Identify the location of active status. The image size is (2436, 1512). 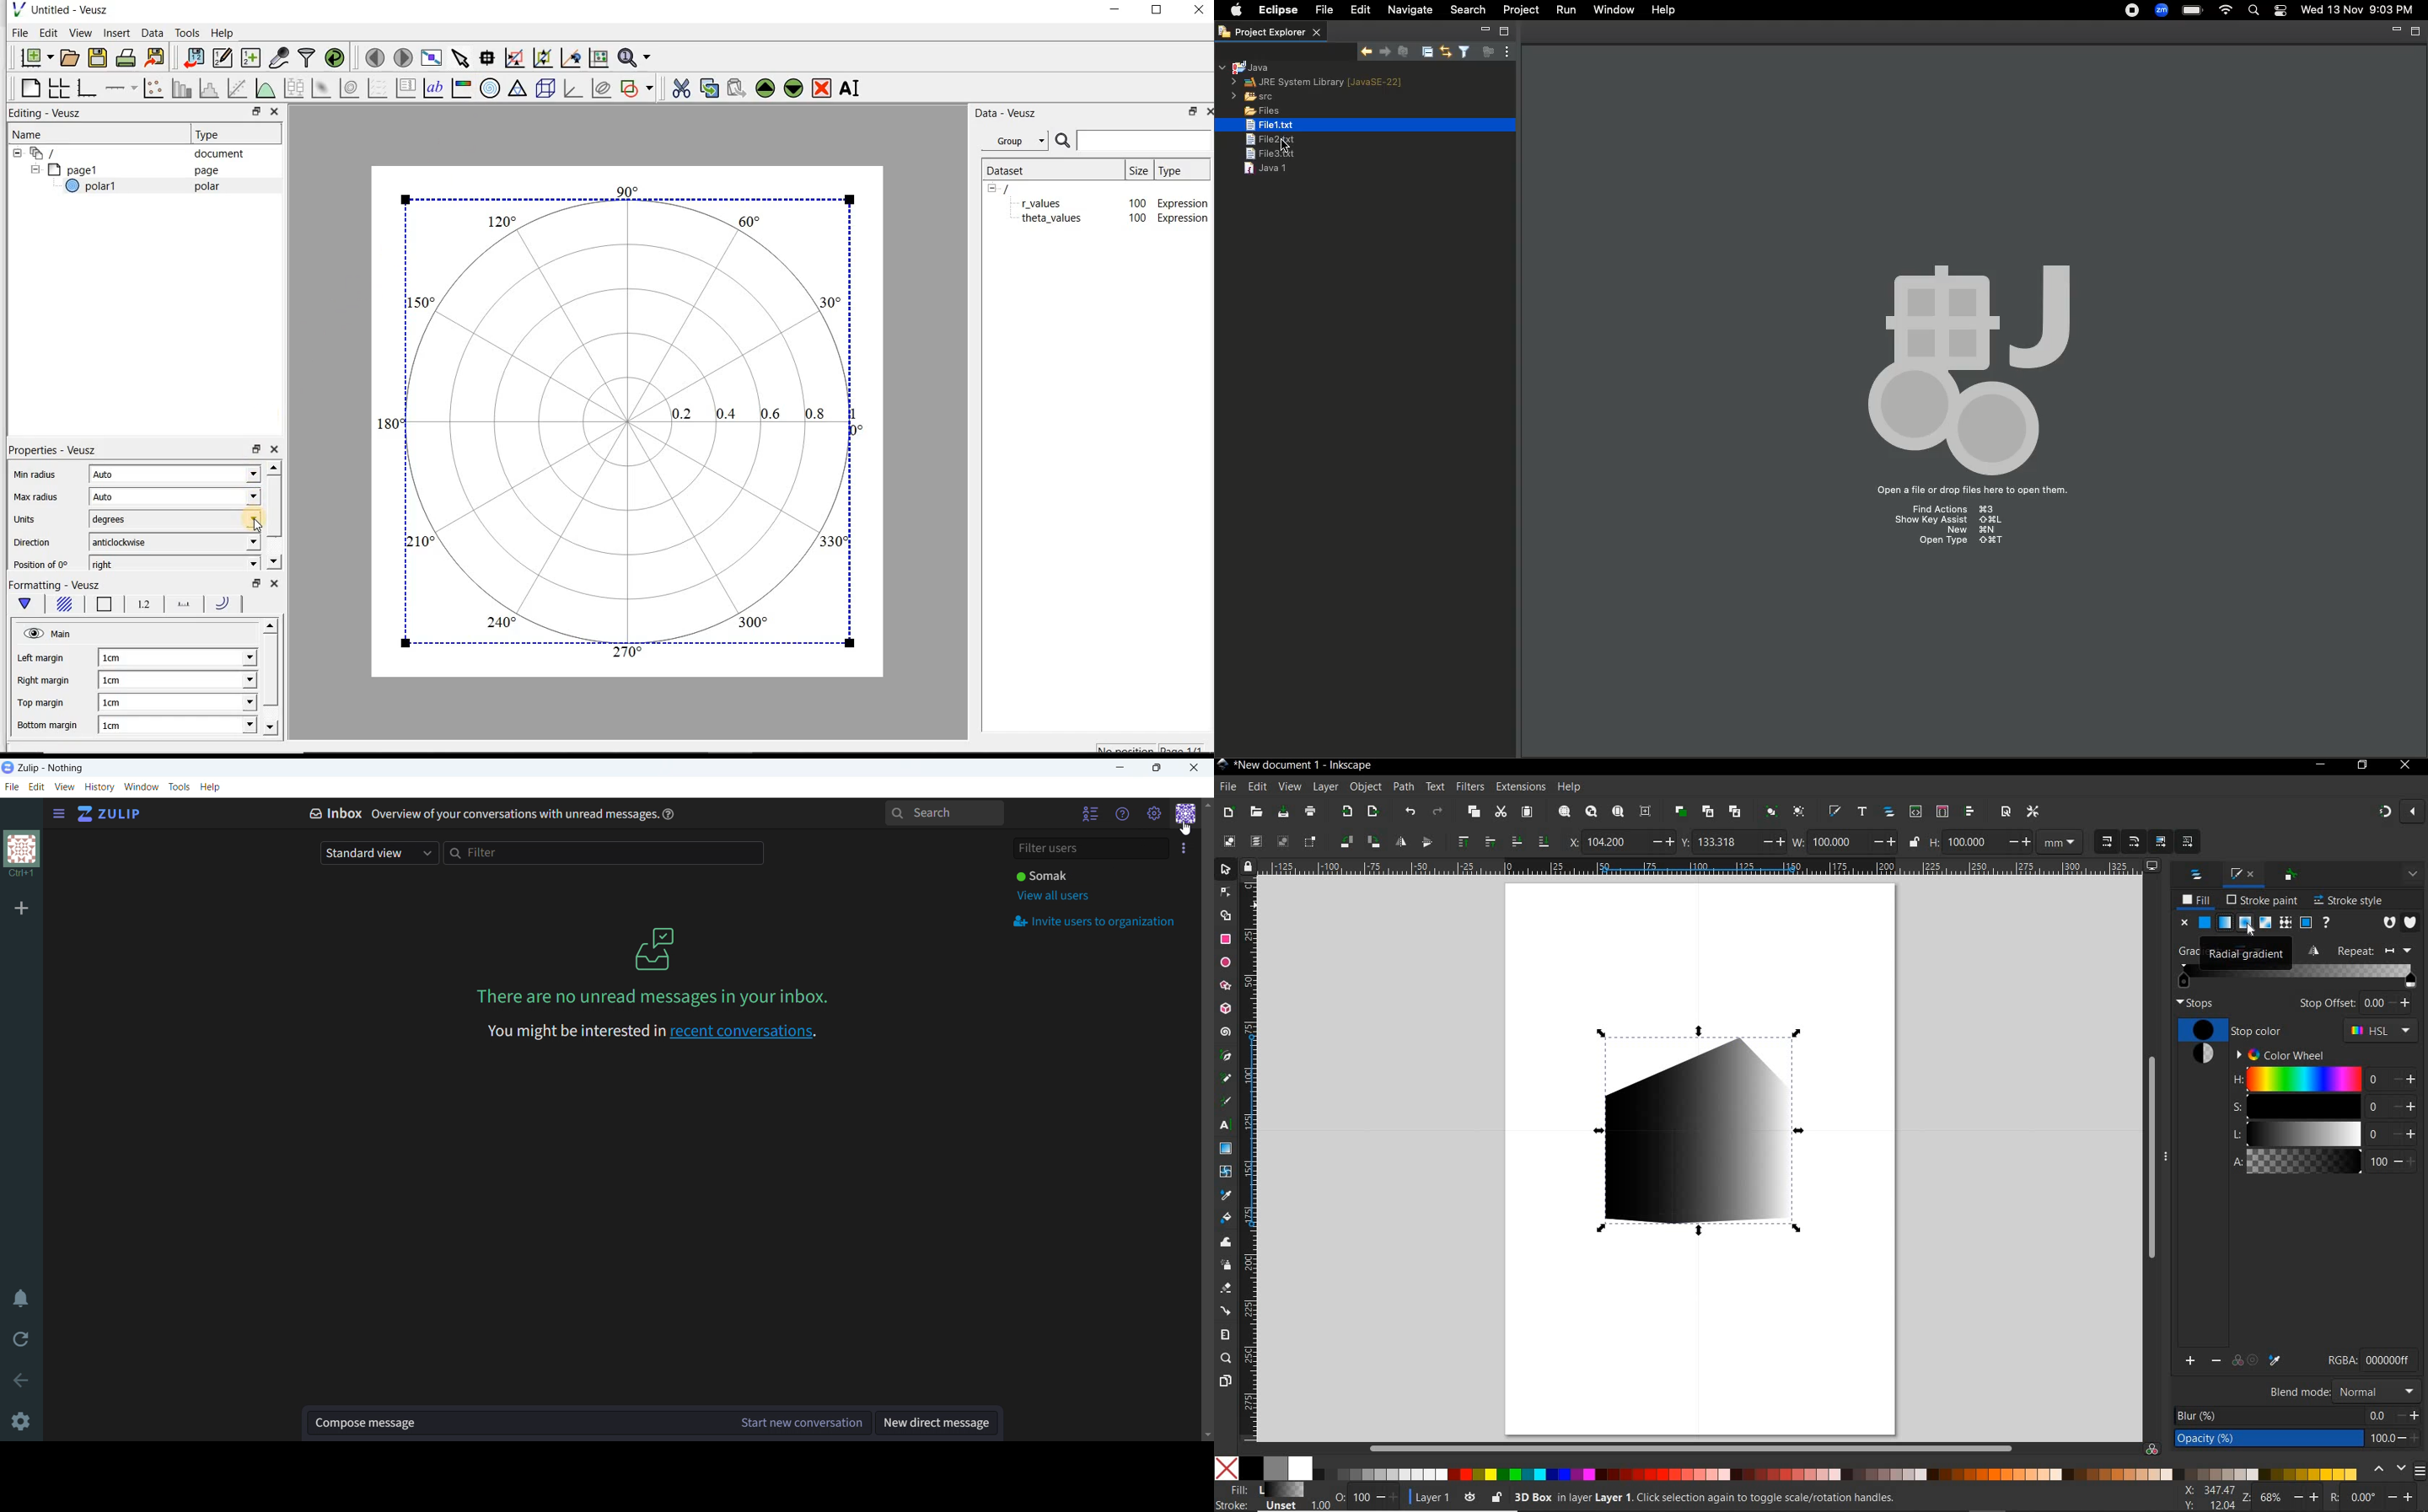
(1041, 875).